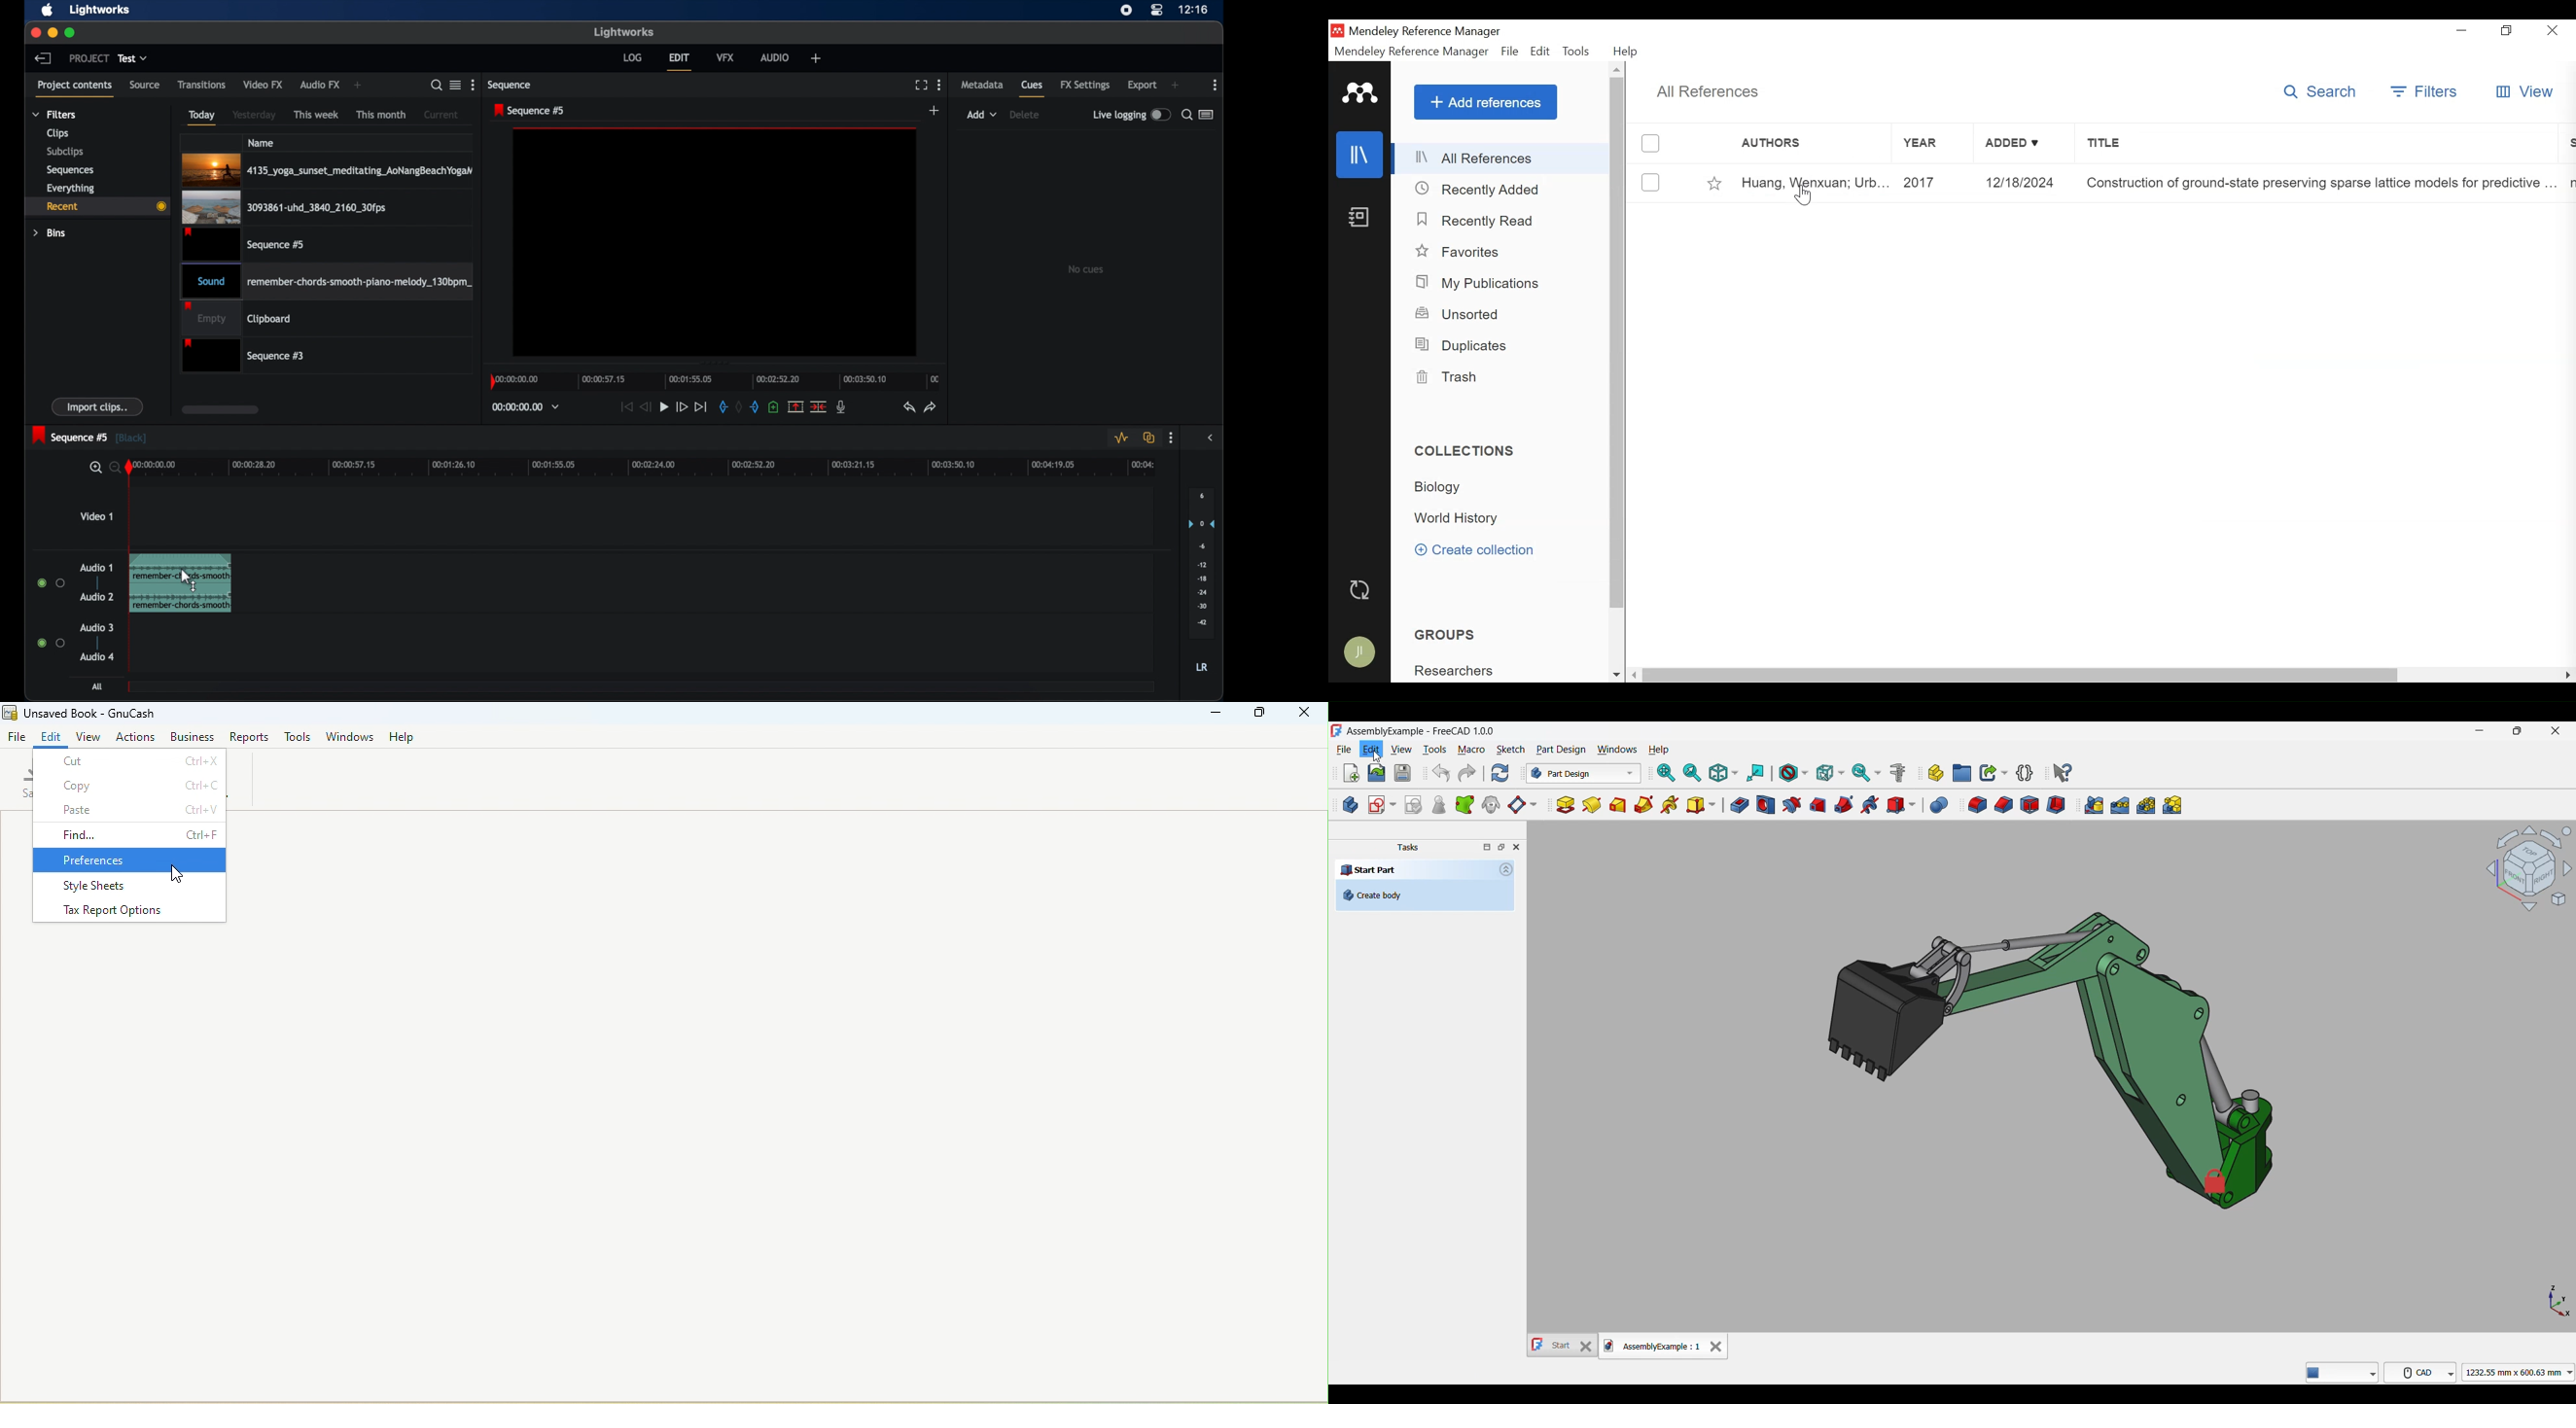  Describe the element at coordinates (1793, 774) in the screenshot. I see `Draw style` at that location.